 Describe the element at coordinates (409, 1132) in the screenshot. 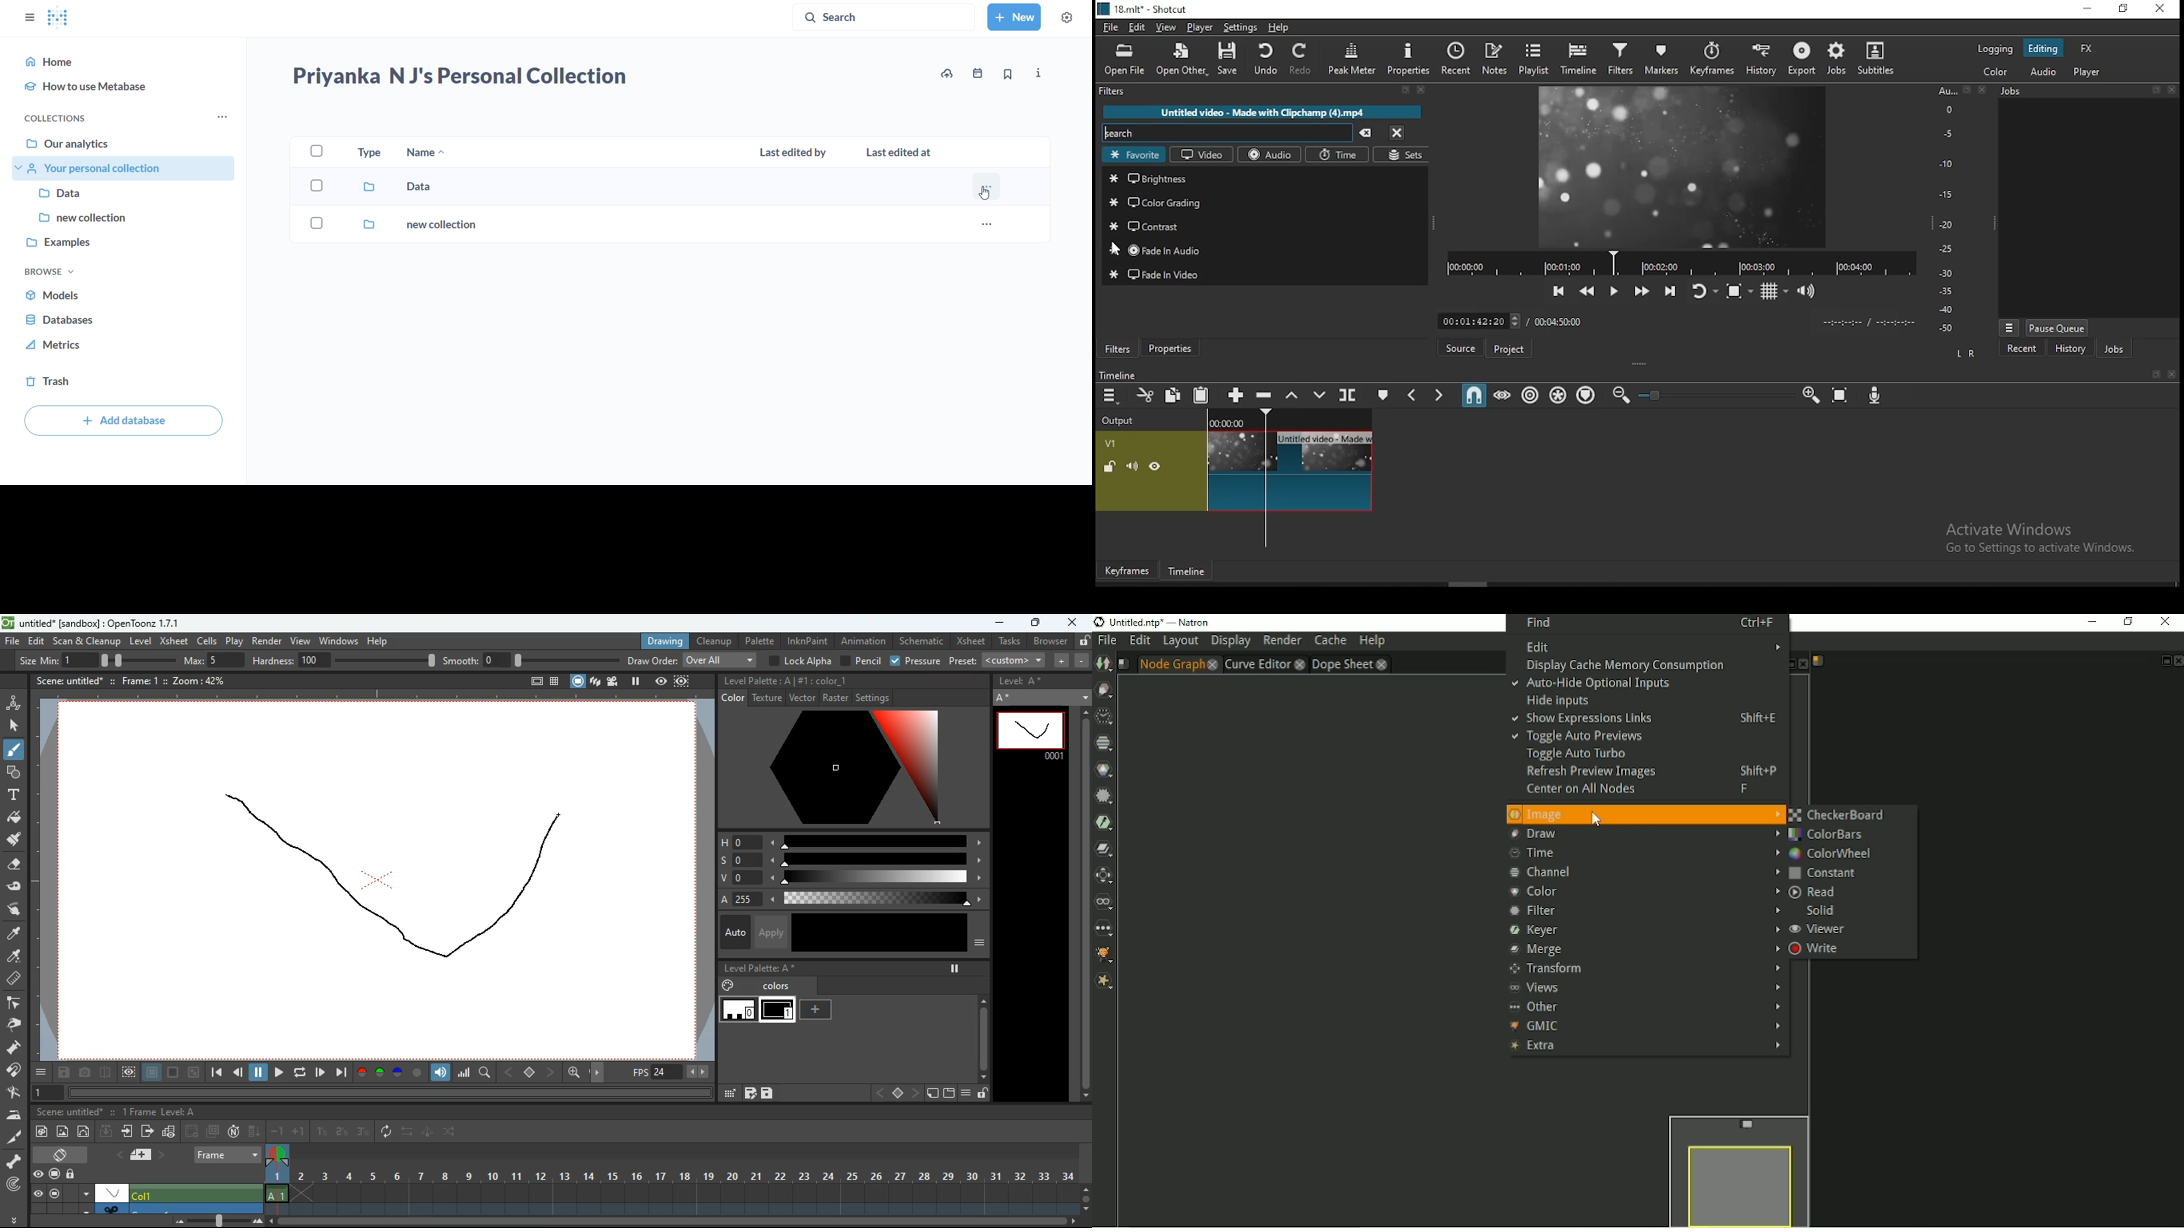

I see `swap` at that location.